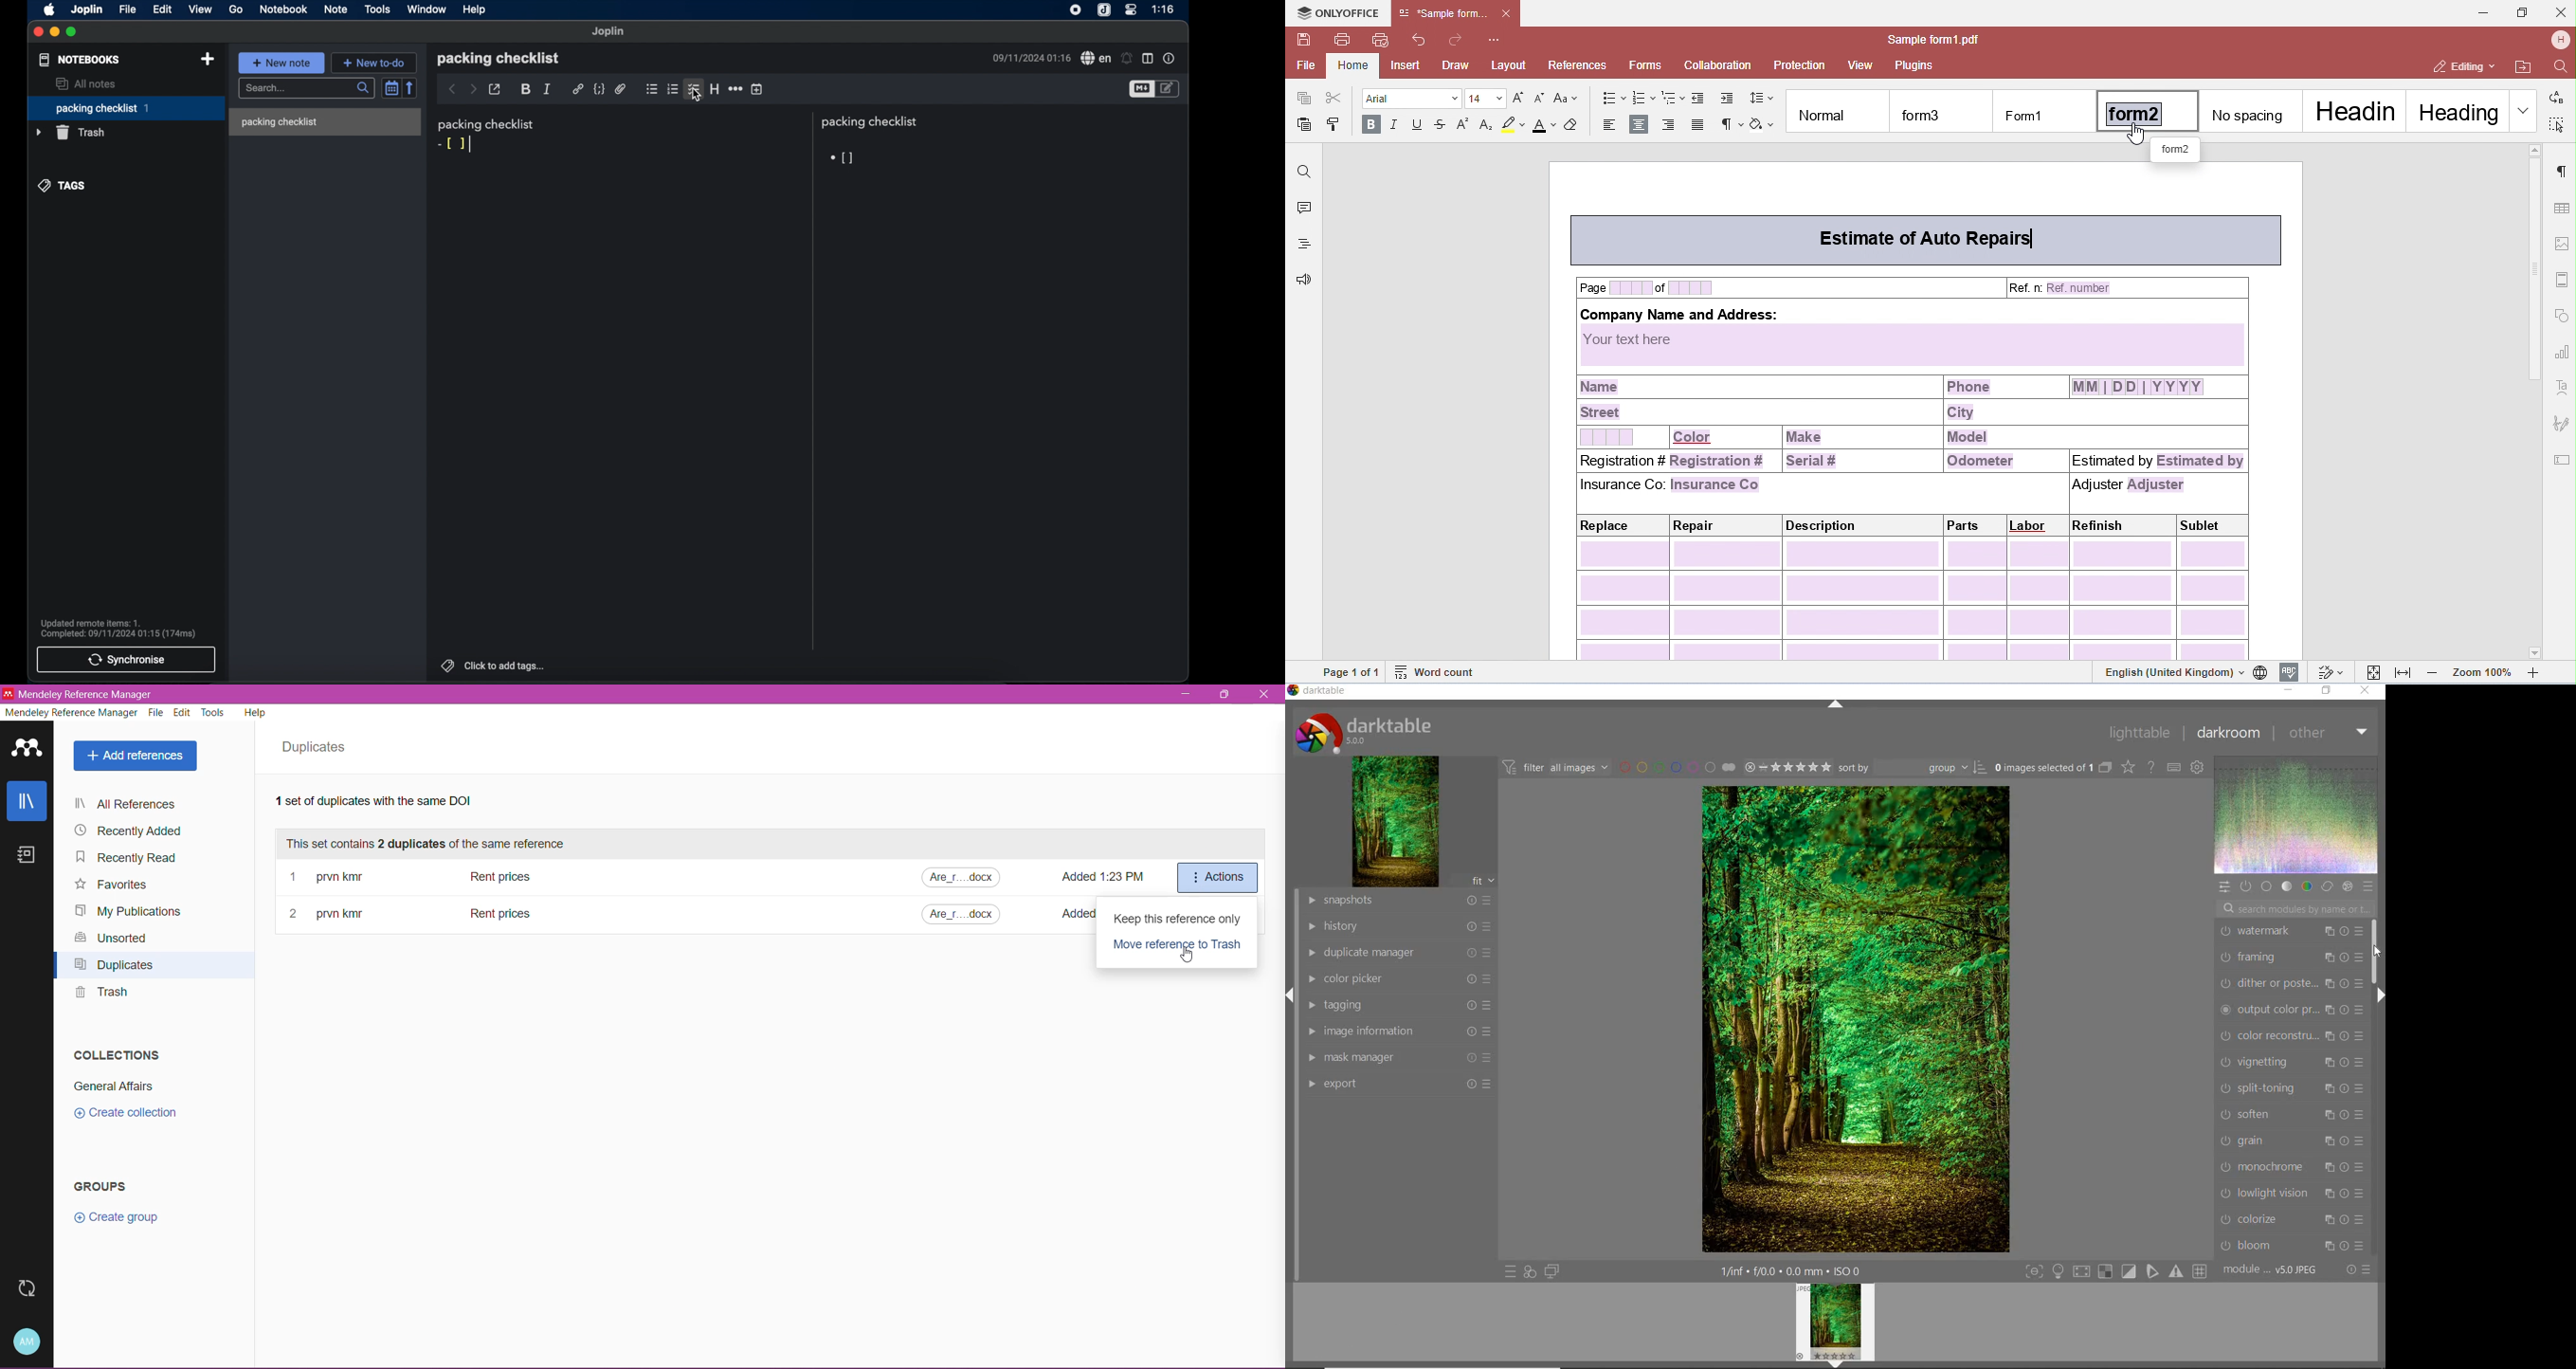 The width and height of the screenshot is (2576, 1372). I want to click on cursor, so click(698, 94).